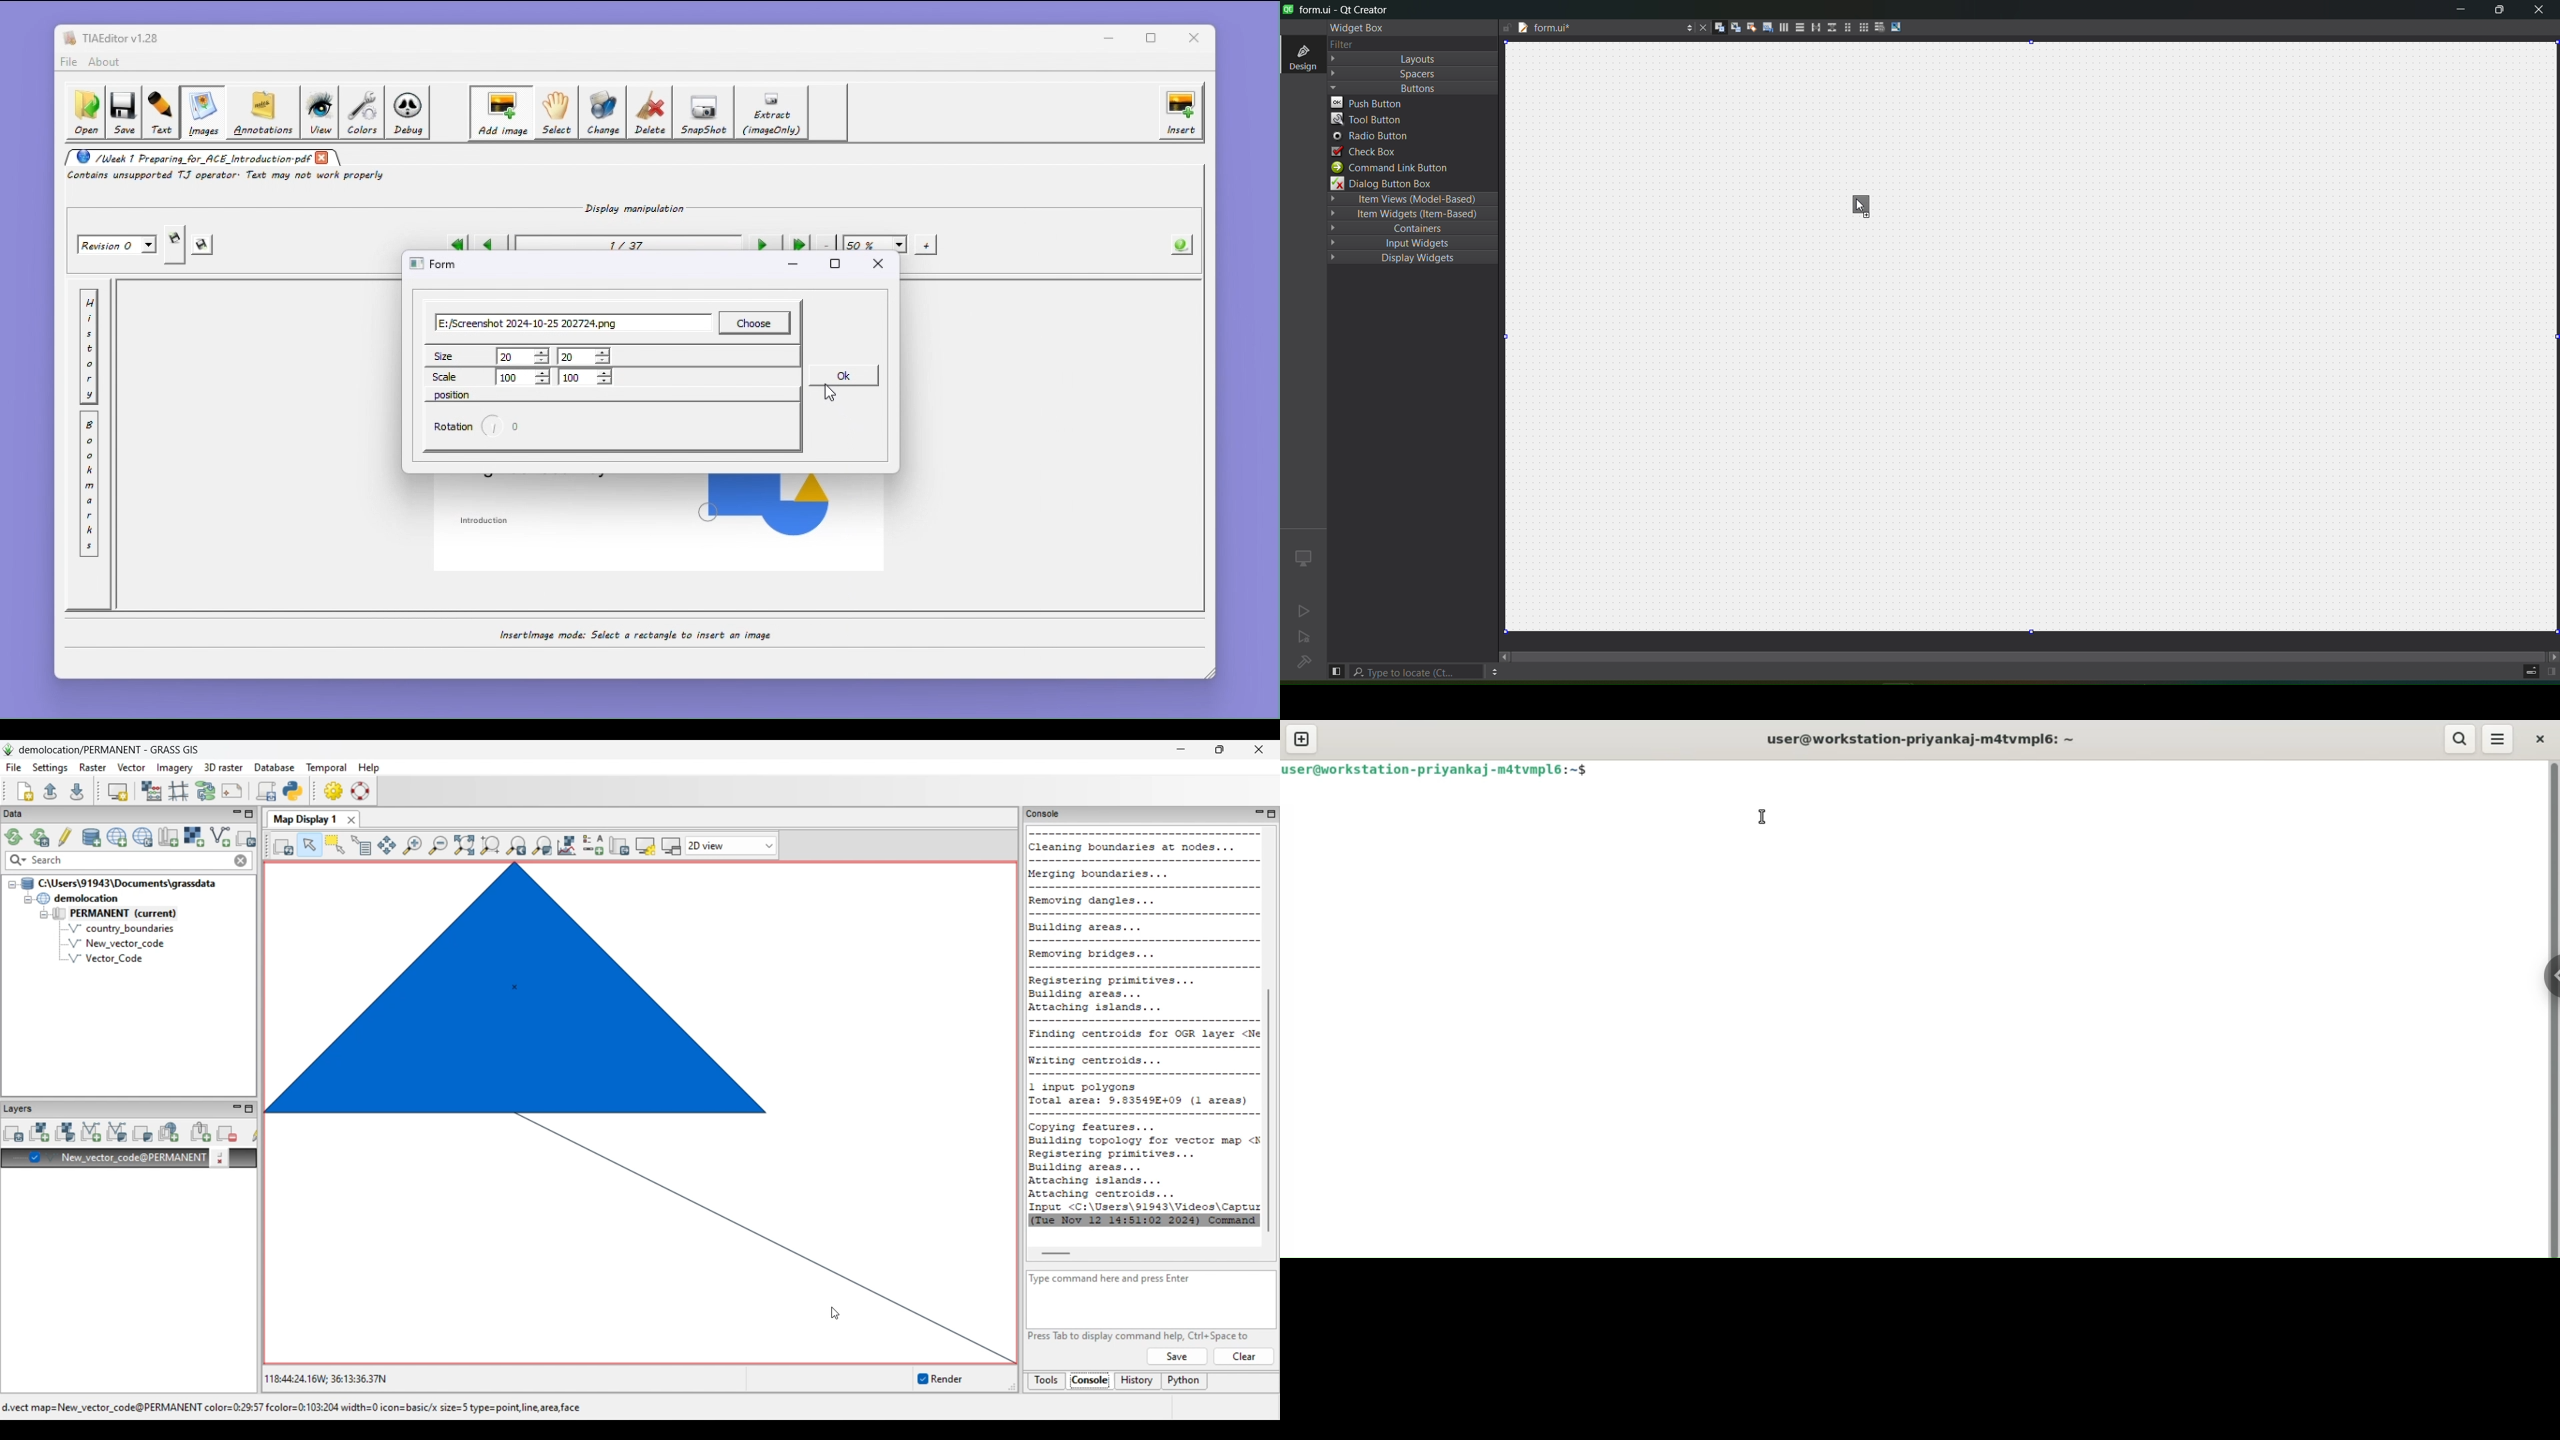 The image size is (2576, 1456). What do you see at coordinates (1305, 662) in the screenshot?
I see `no project loaded` at bounding box center [1305, 662].